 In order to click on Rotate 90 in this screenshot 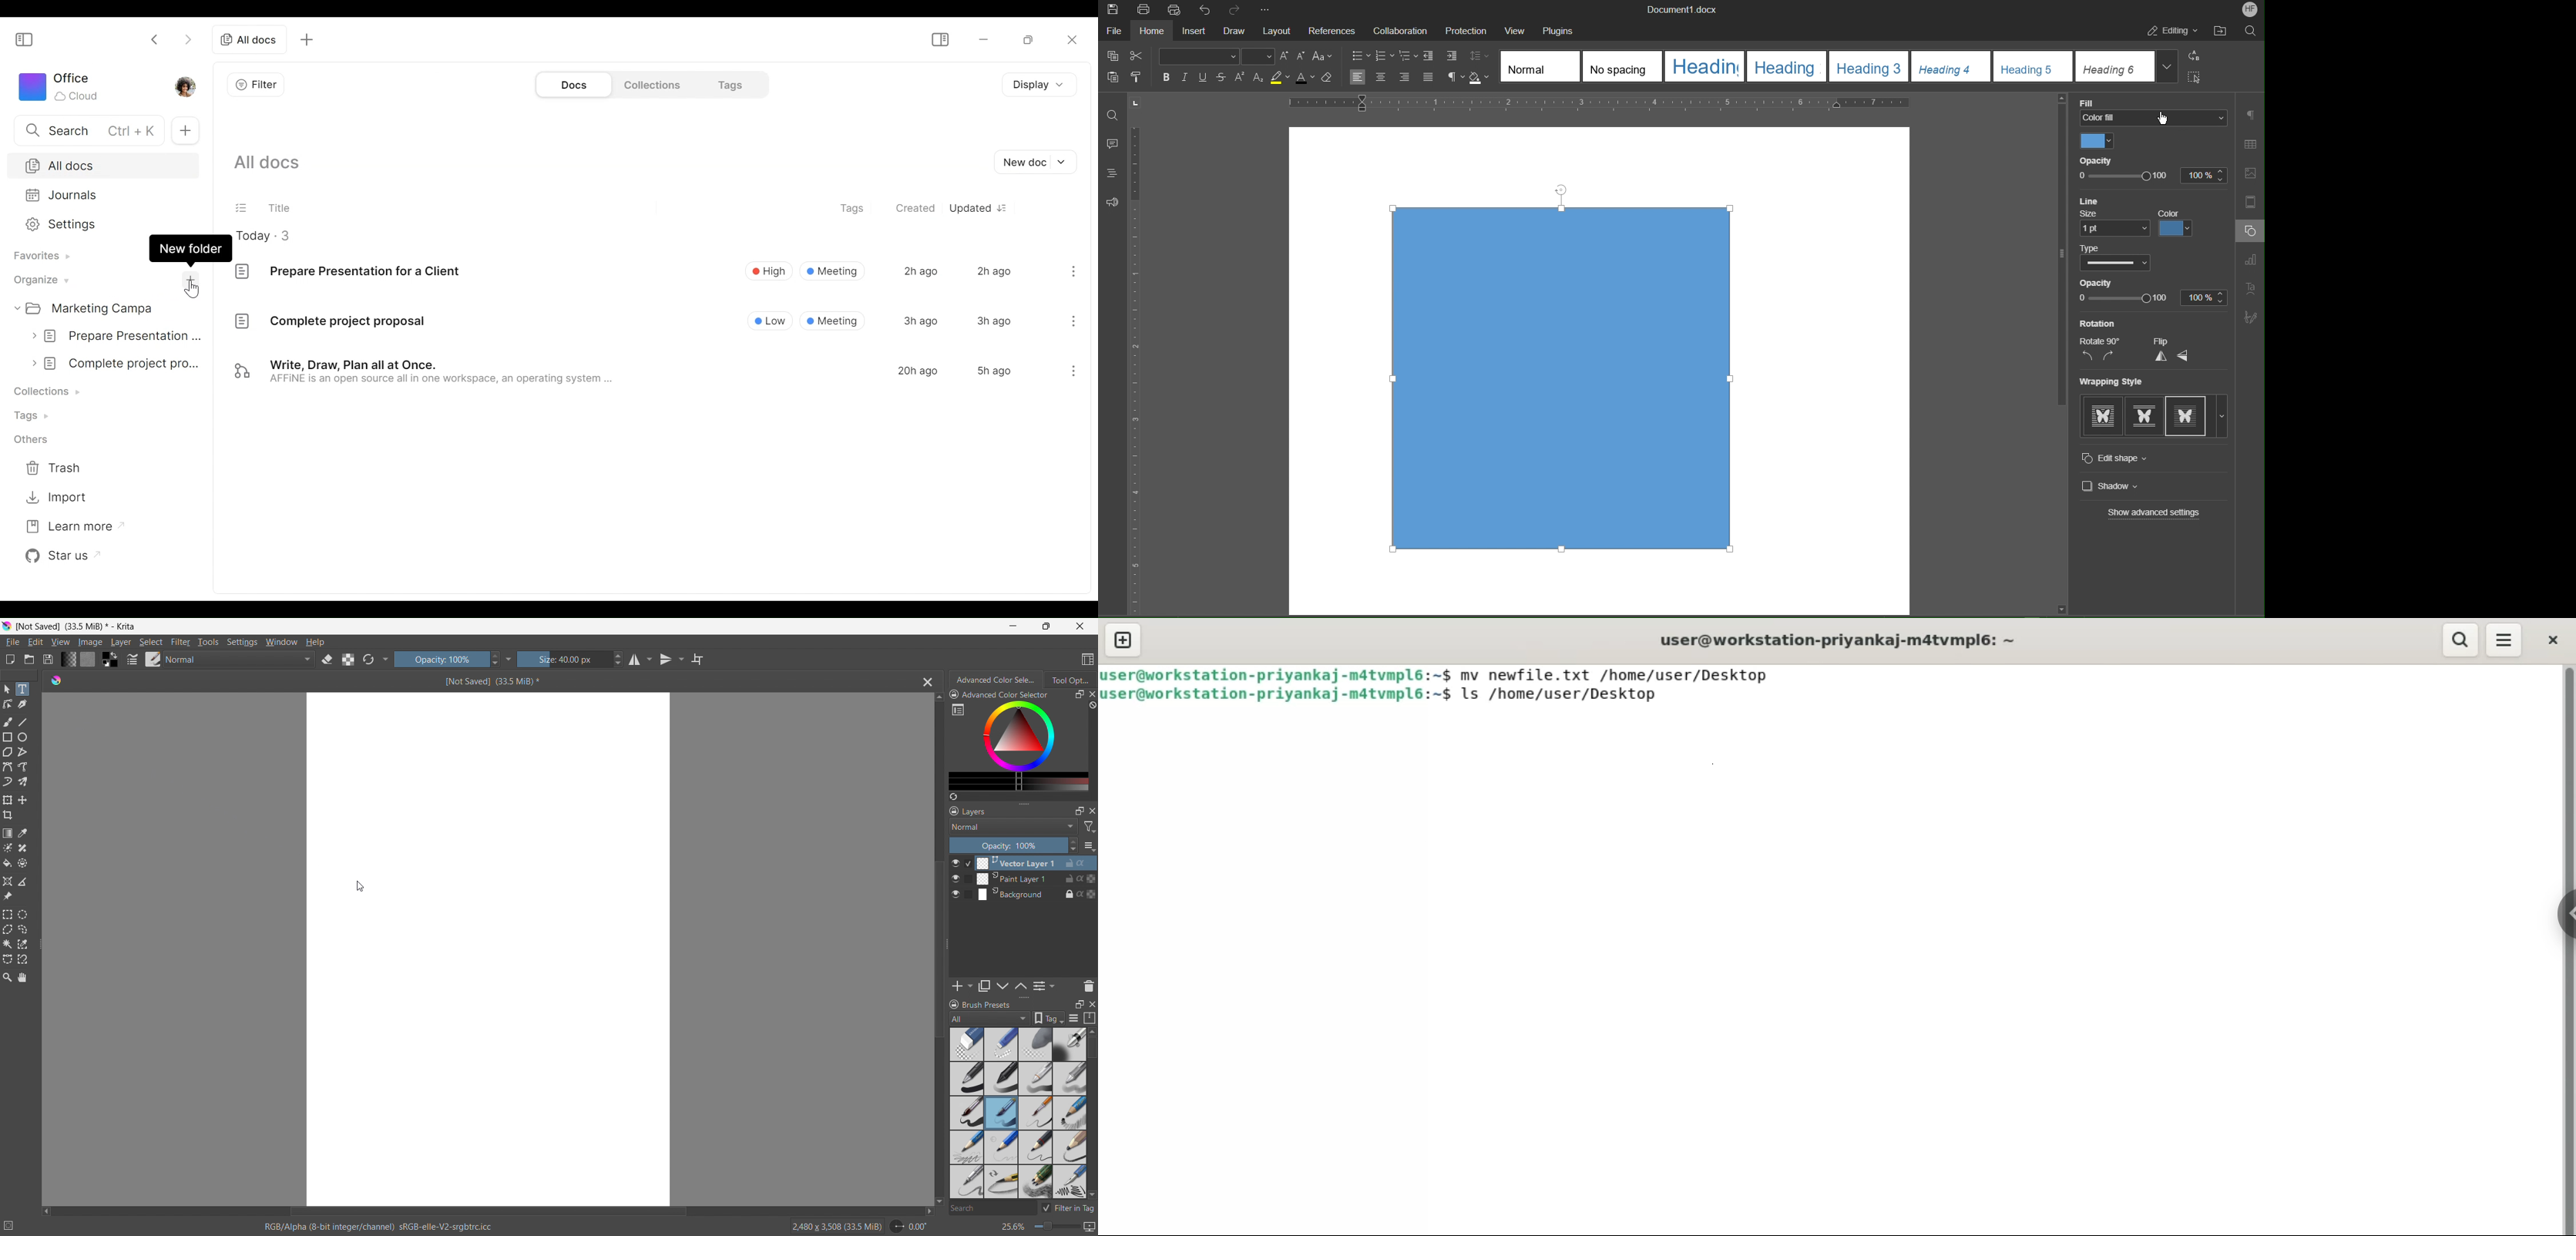, I will do `click(2102, 340)`.